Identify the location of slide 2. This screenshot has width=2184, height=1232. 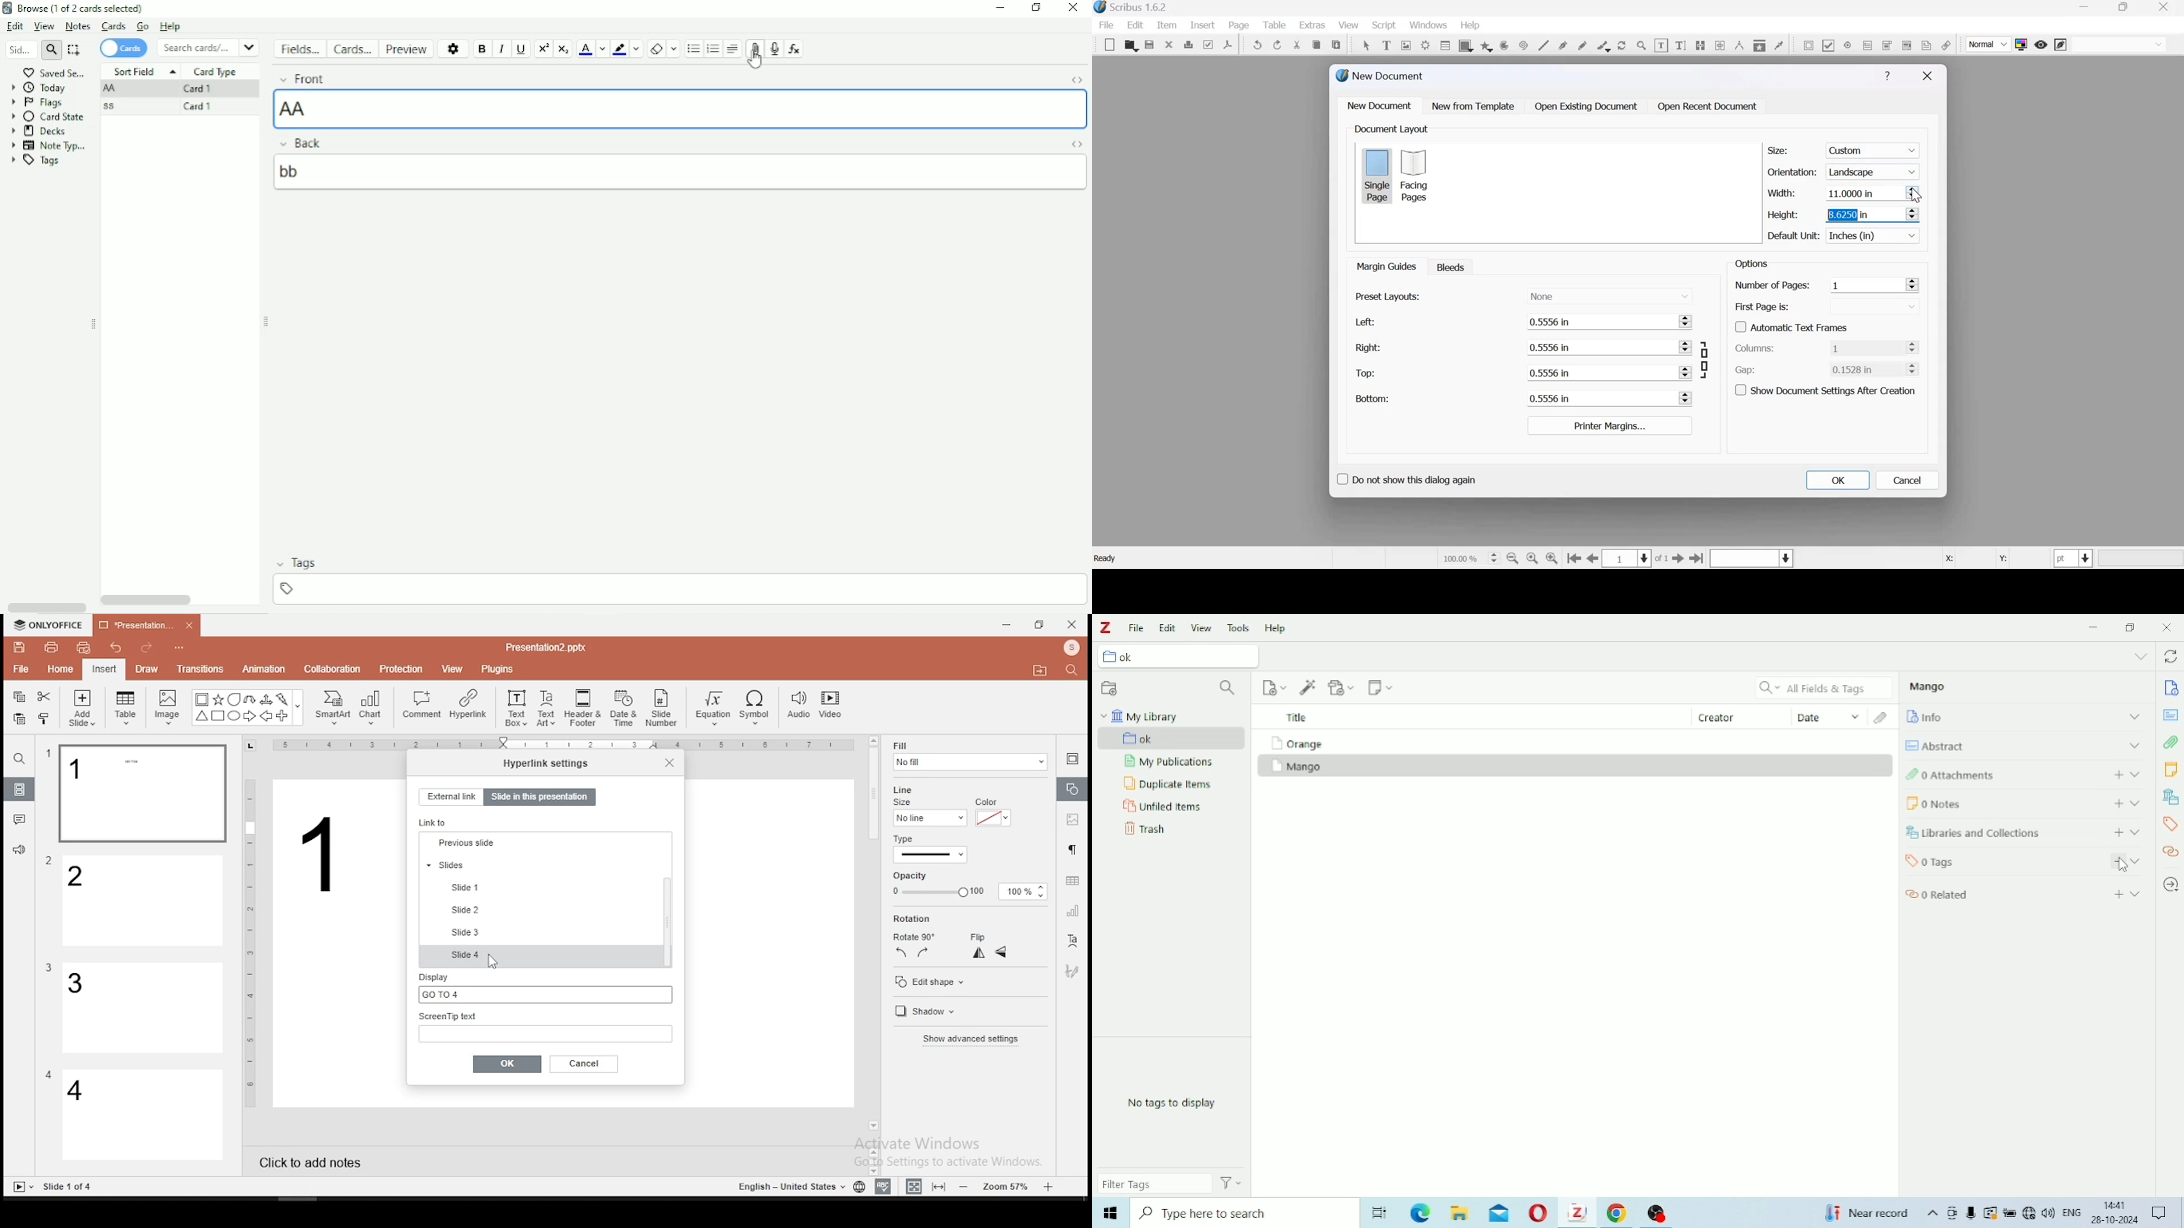
(144, 901).